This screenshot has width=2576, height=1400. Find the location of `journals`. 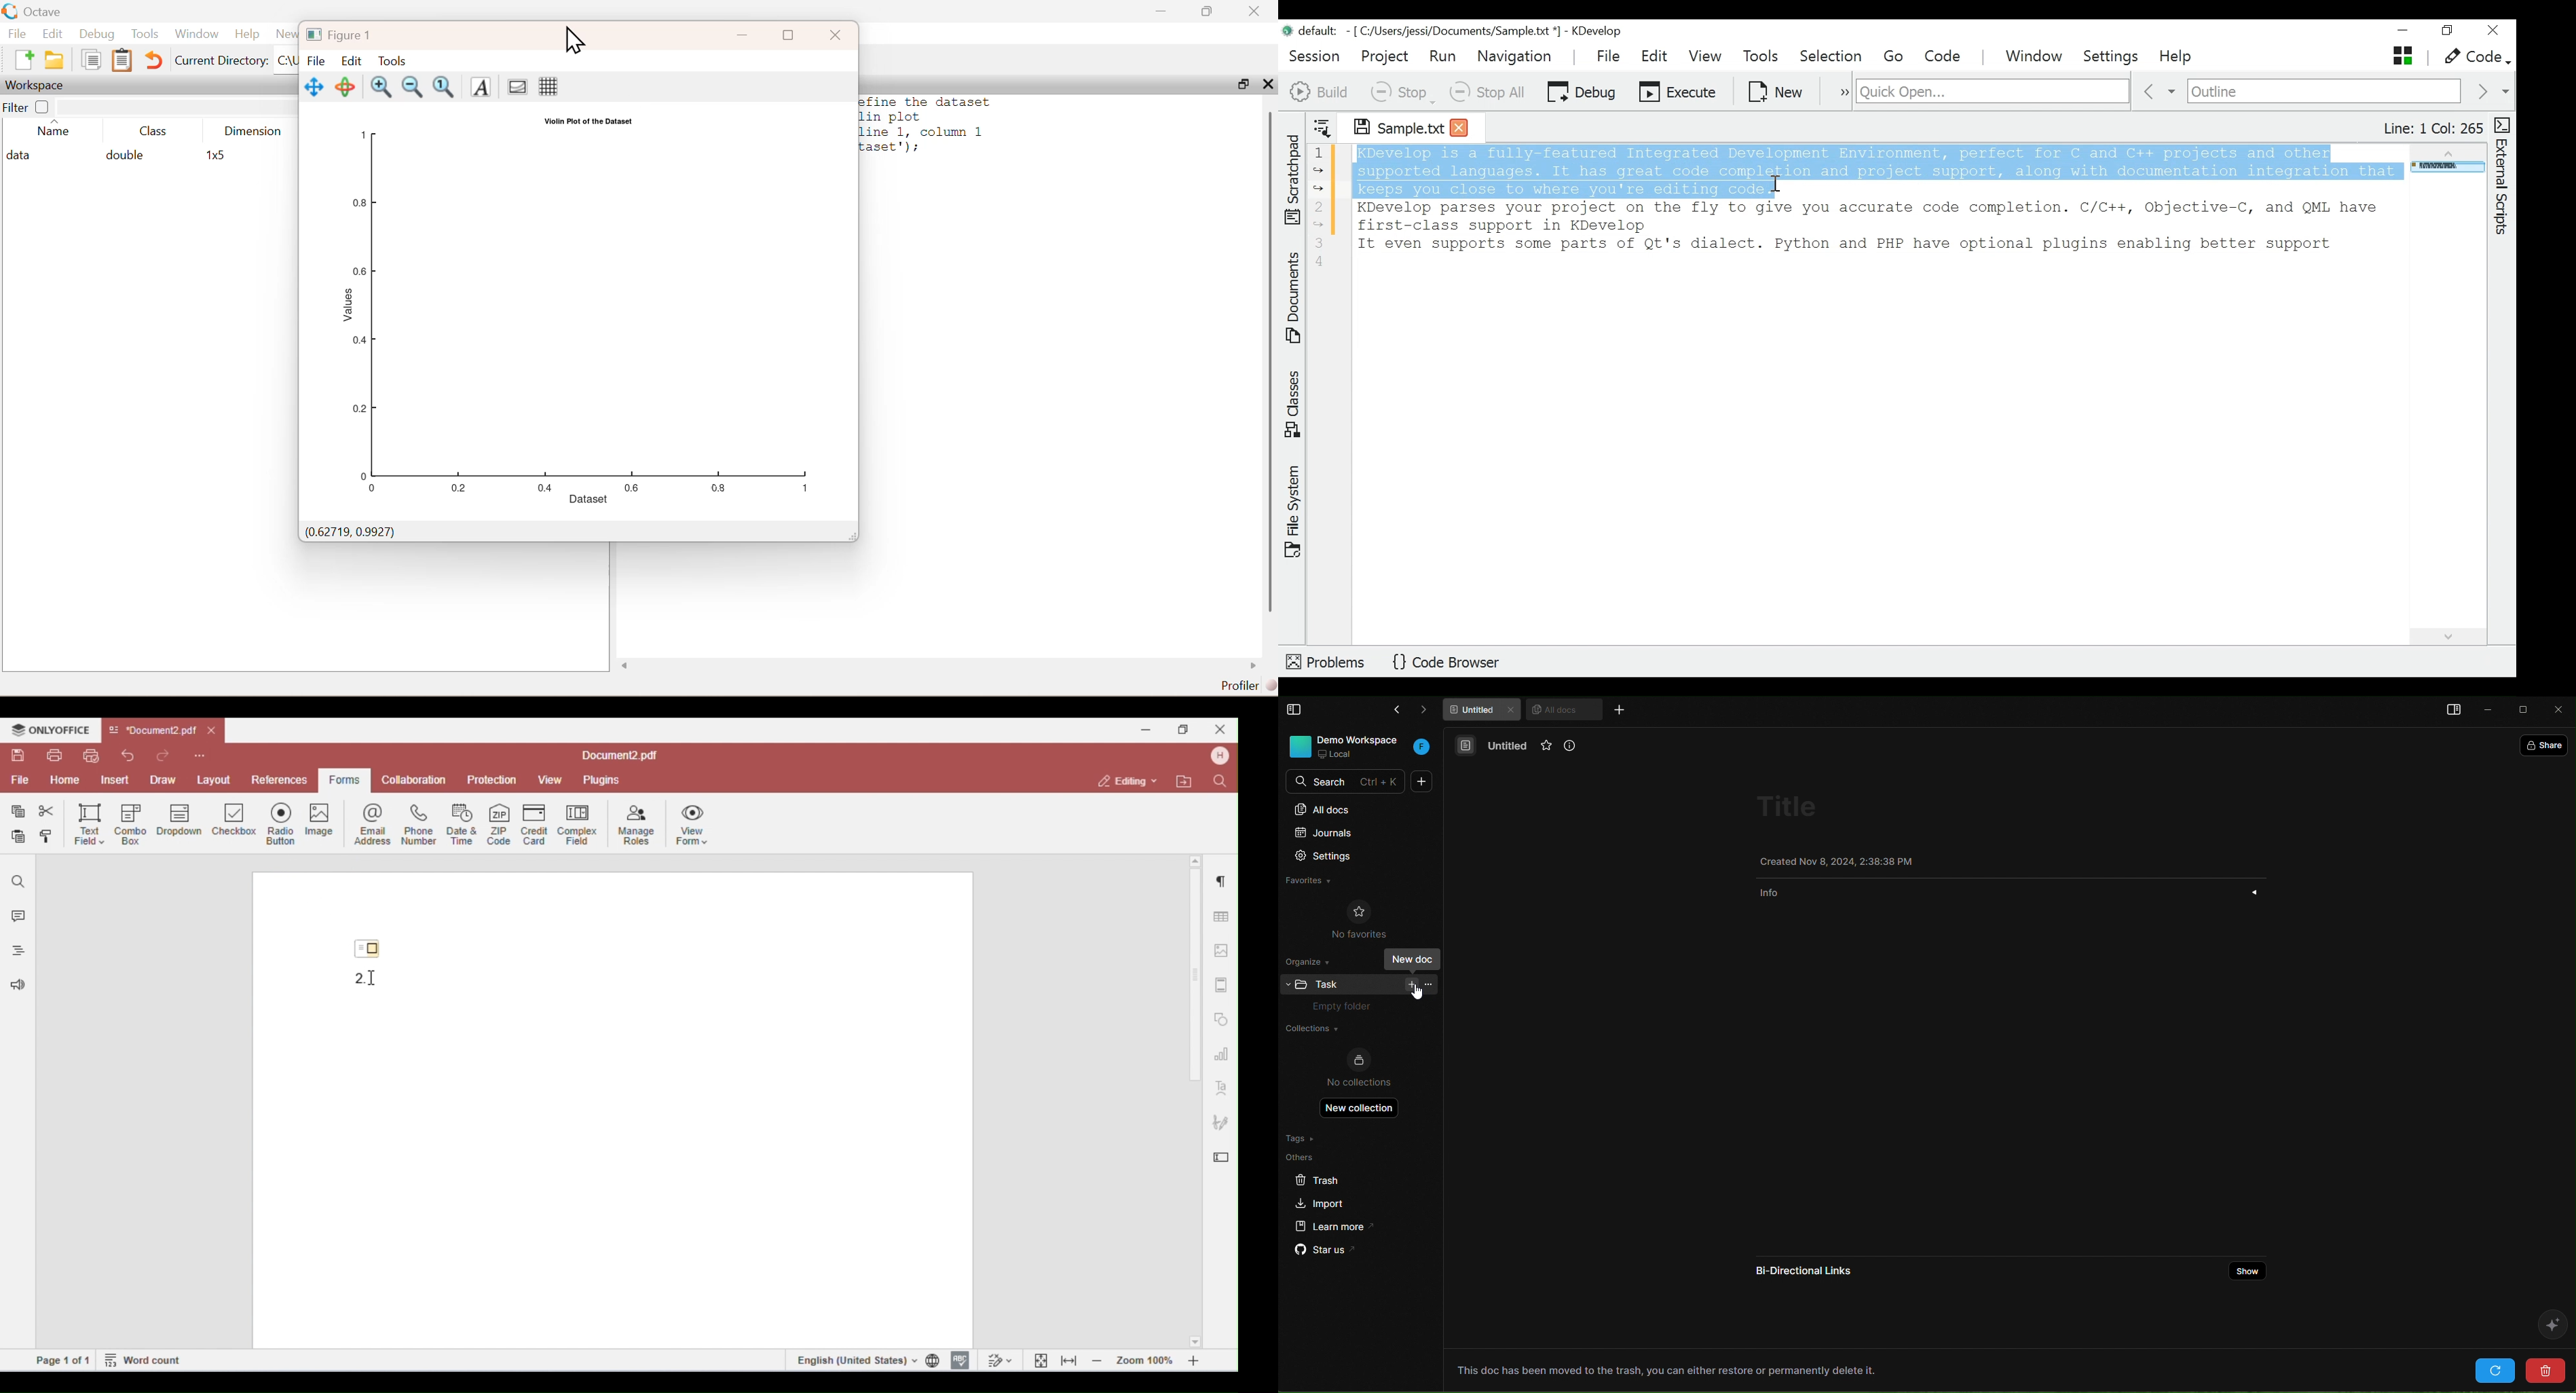

journals is located at coordinates (1351, 834).